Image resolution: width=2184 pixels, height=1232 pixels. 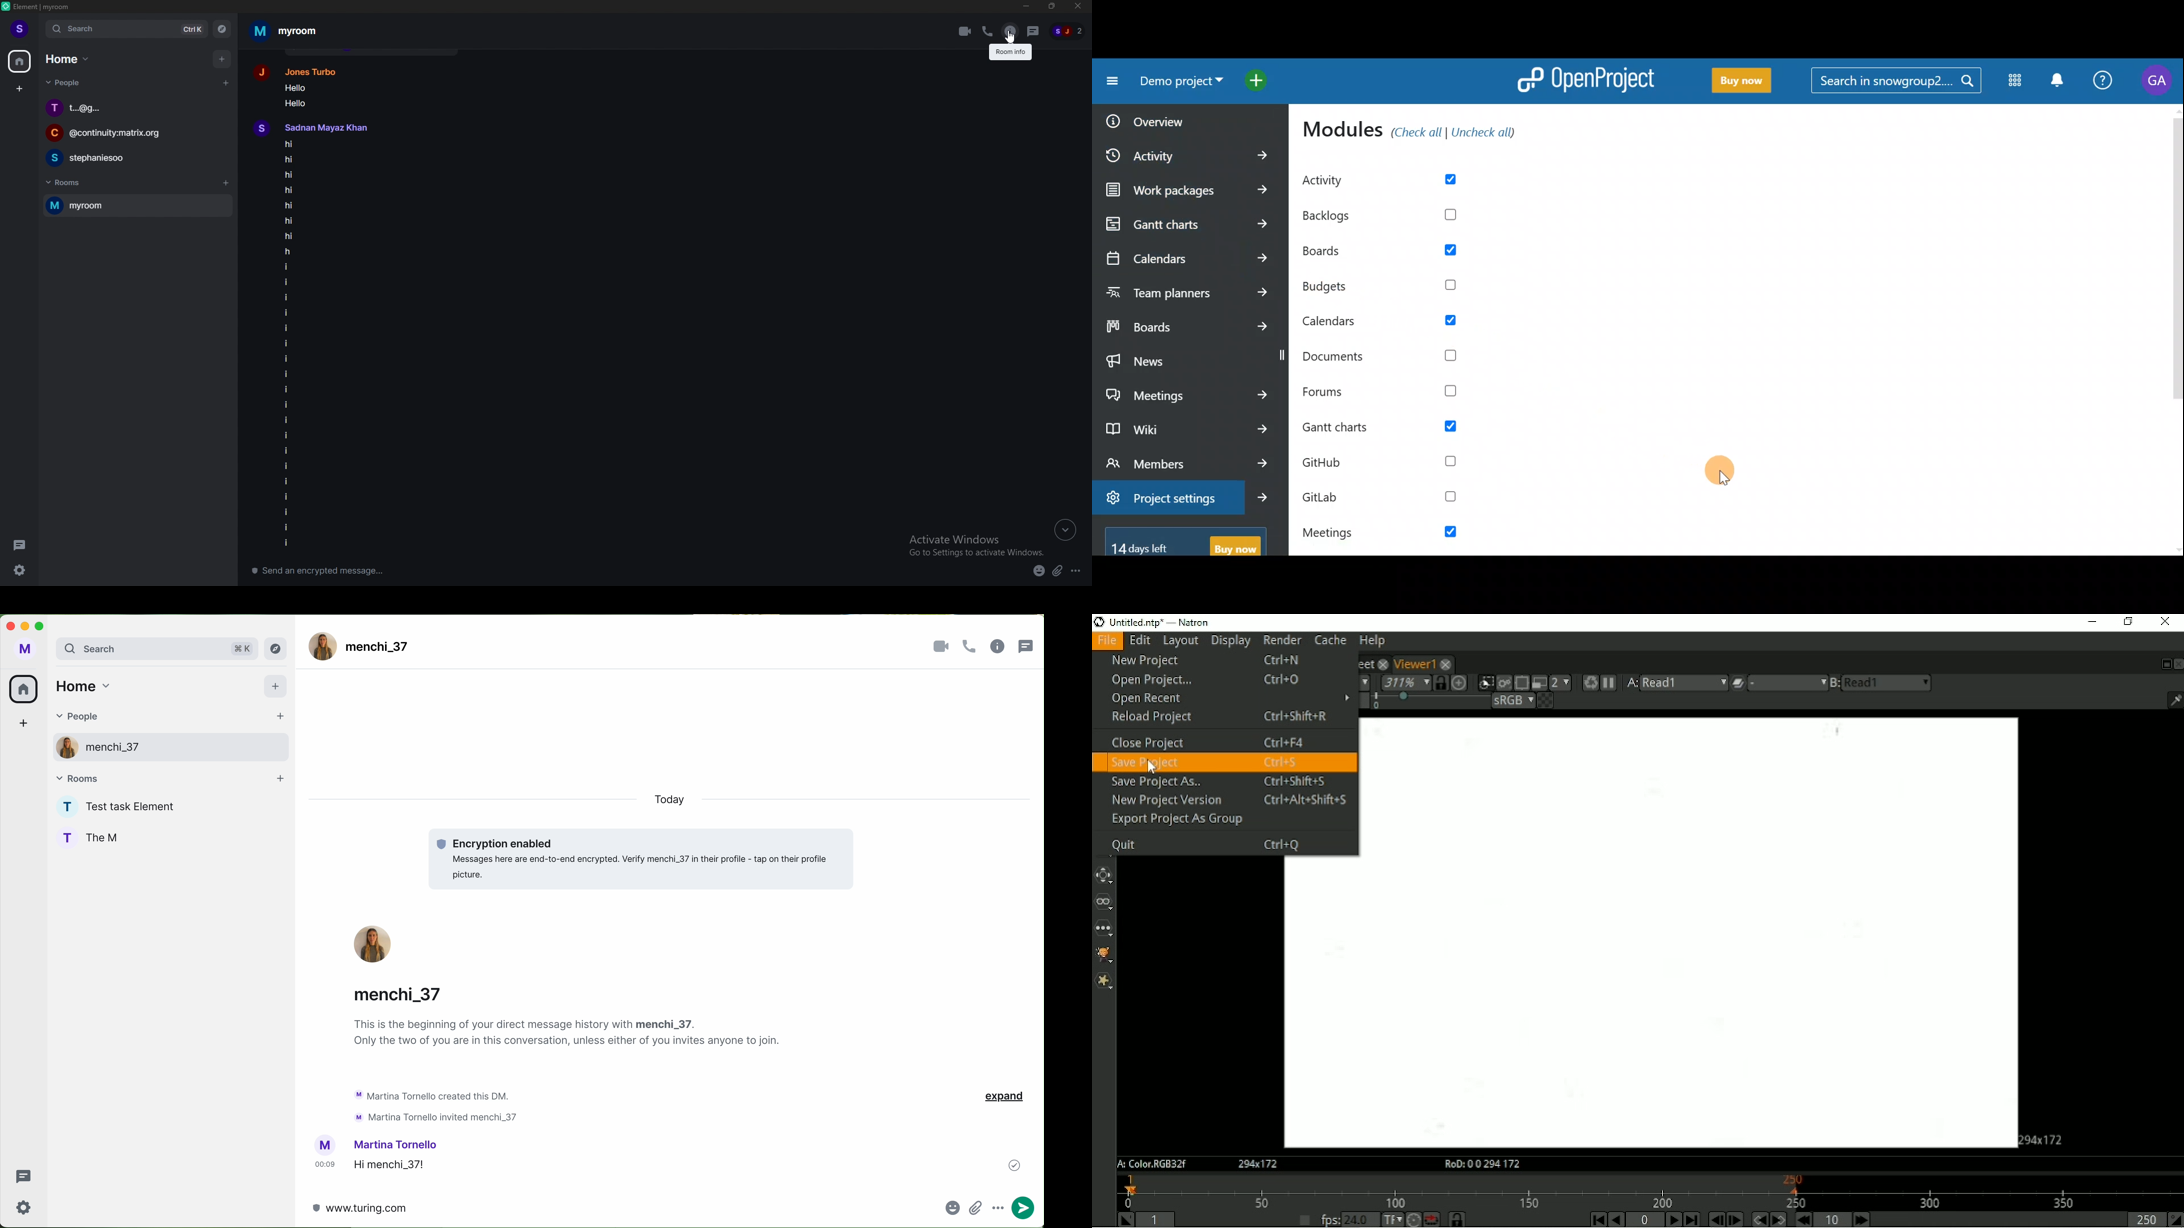 What do you see at coordinates (24, 1207) in the screenshot?
I see `settings` at bounding box center [24, 1207].